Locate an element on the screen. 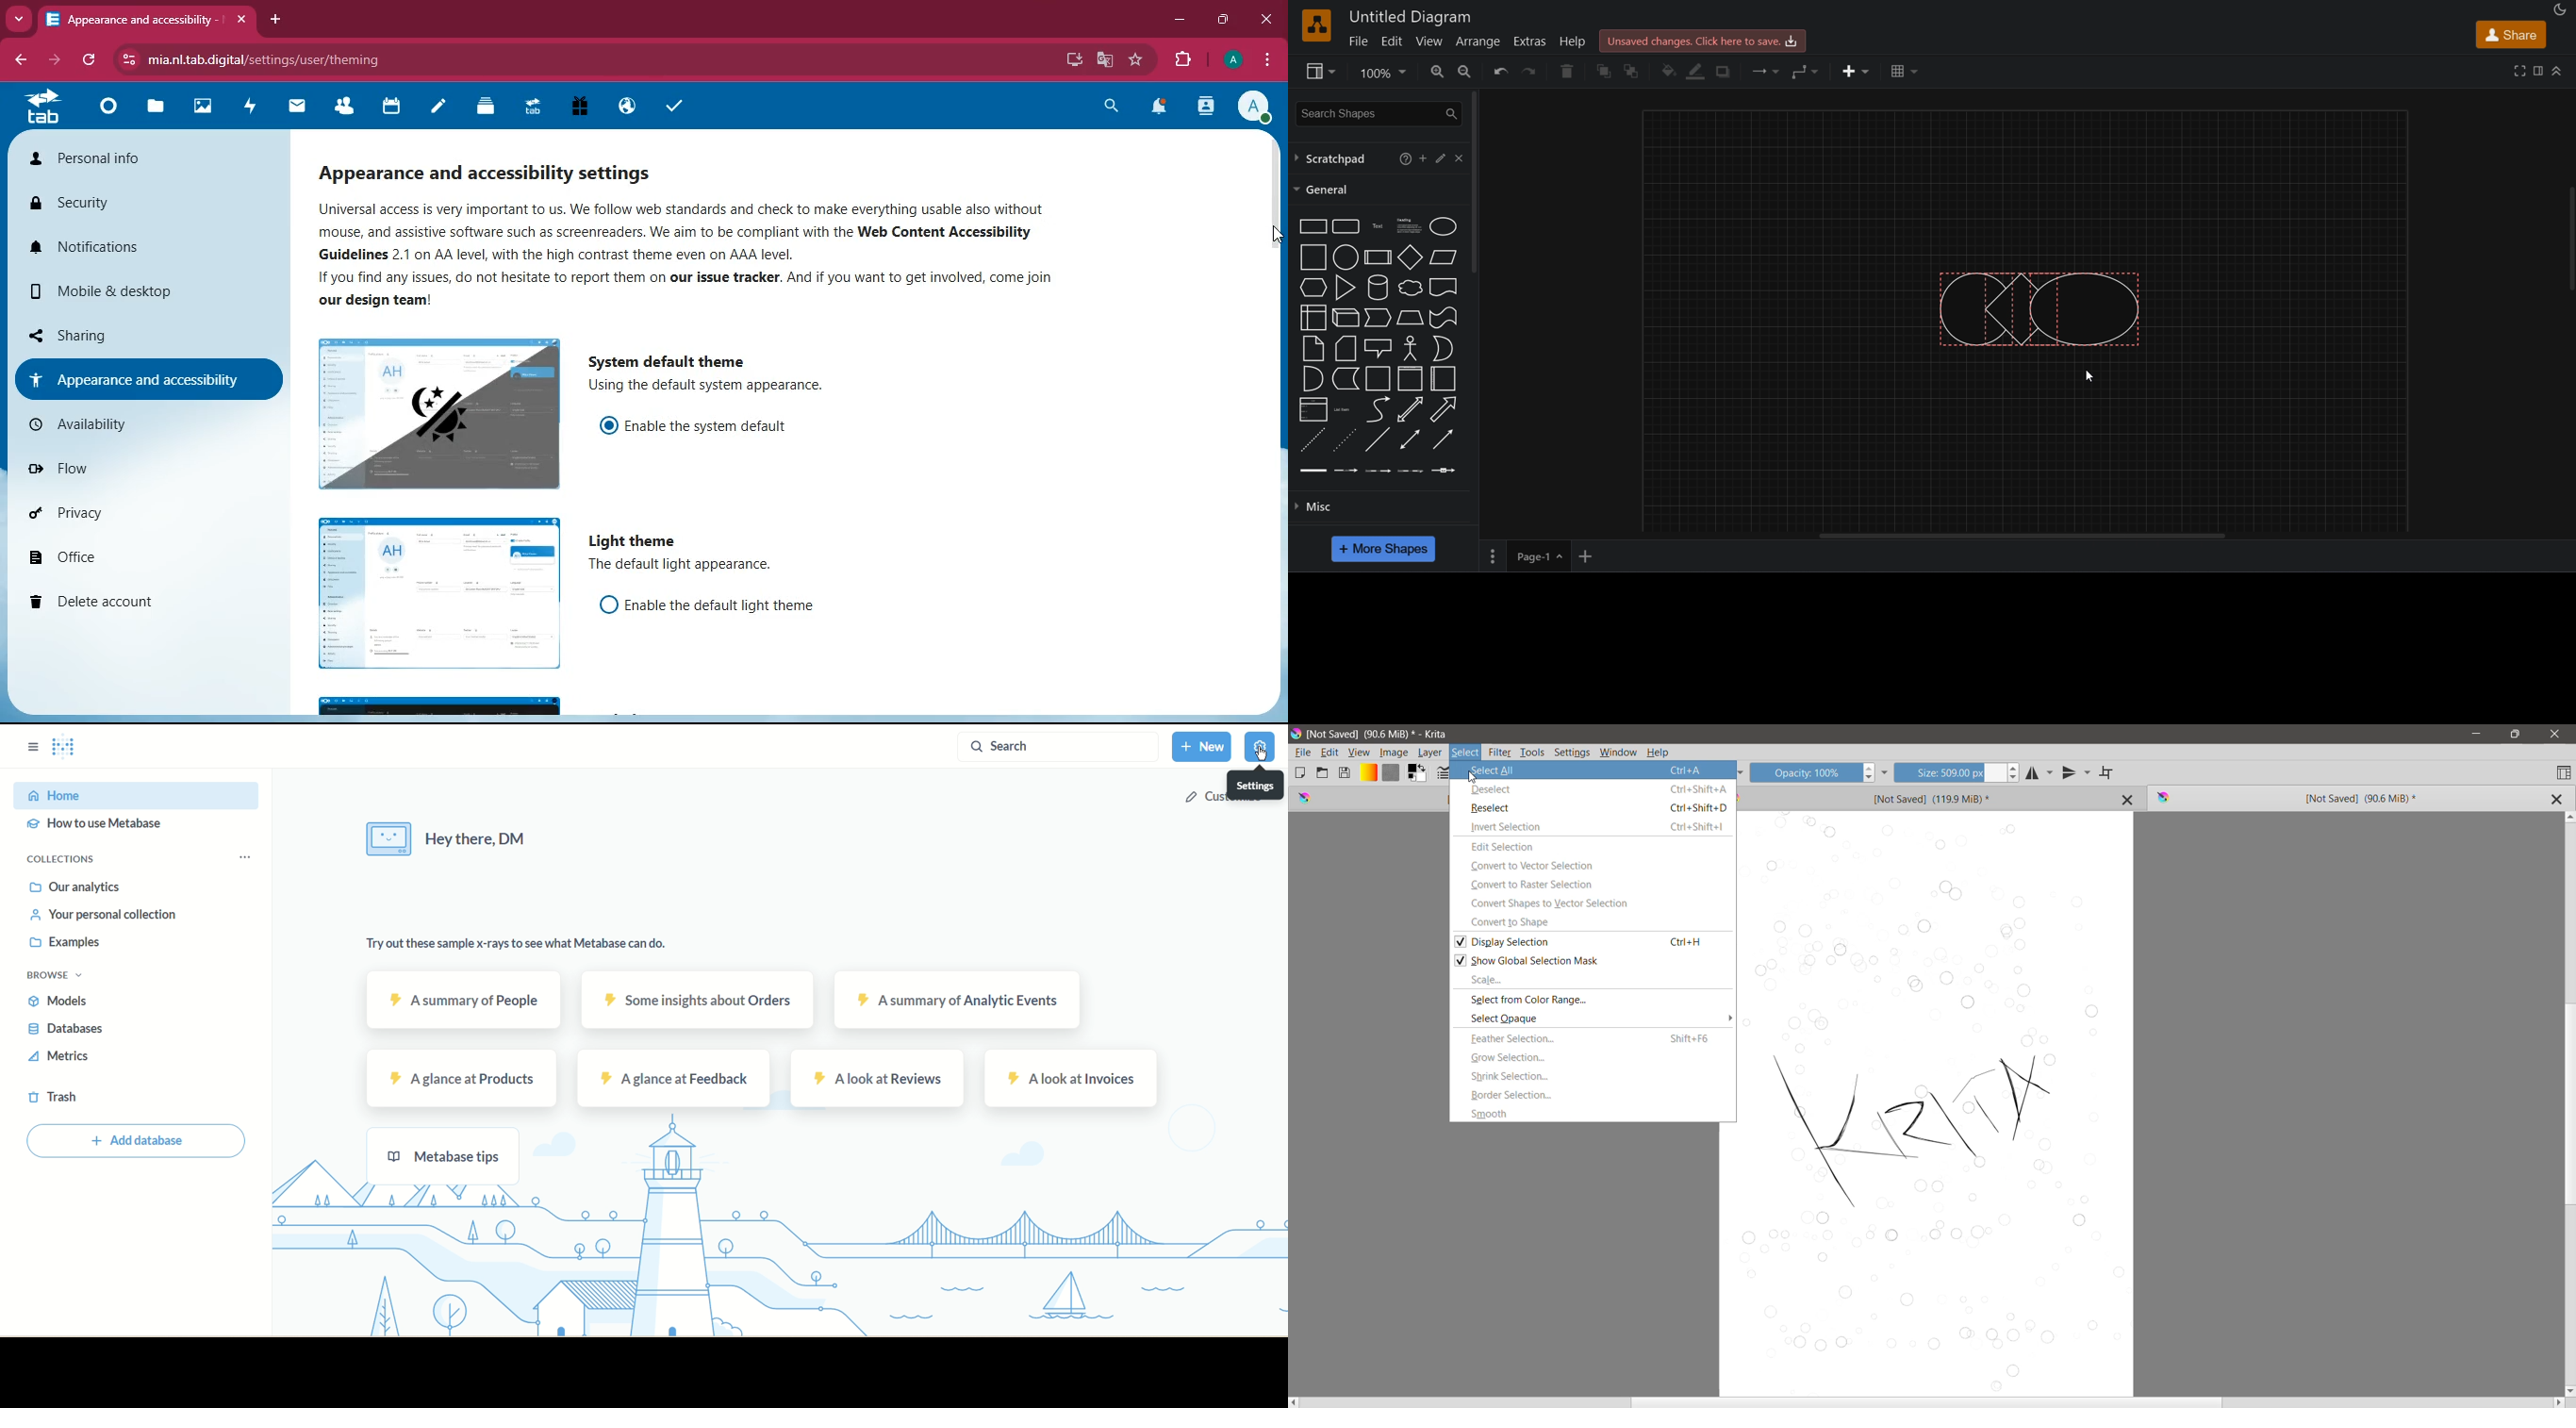  Arrow is located at coordinates (1442, 410).